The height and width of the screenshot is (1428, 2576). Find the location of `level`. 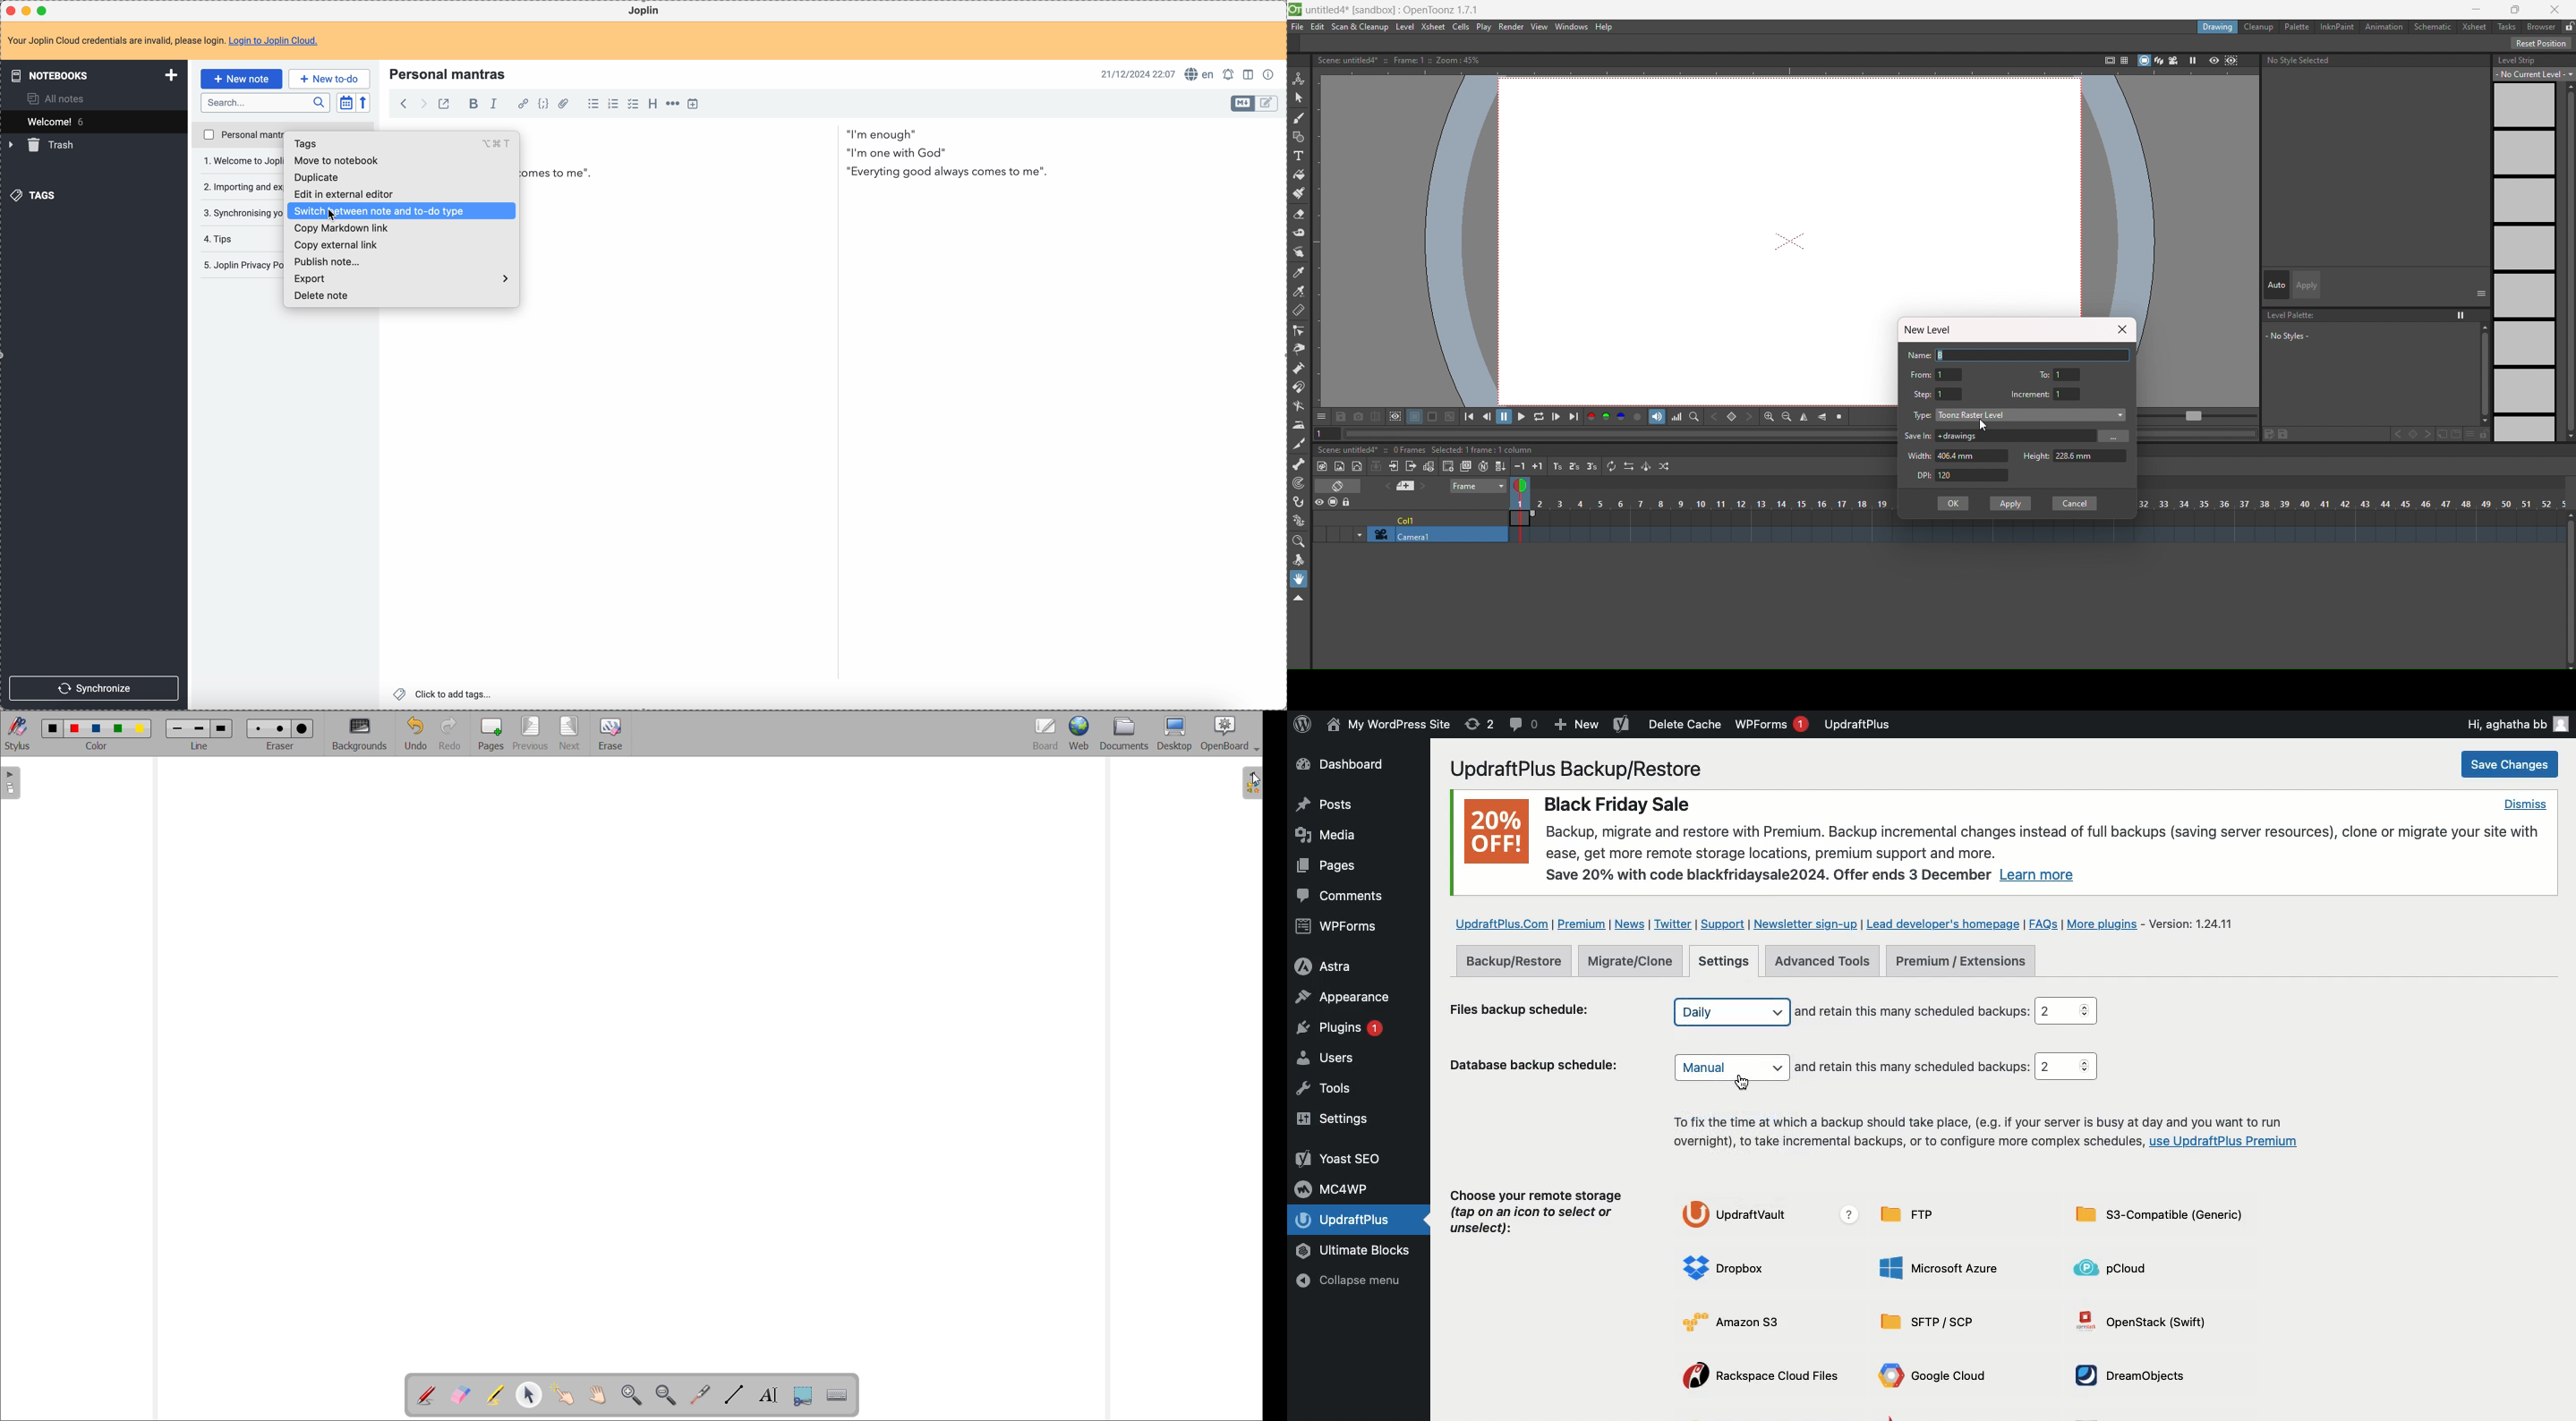

level is located at coordinates (1405, 27).